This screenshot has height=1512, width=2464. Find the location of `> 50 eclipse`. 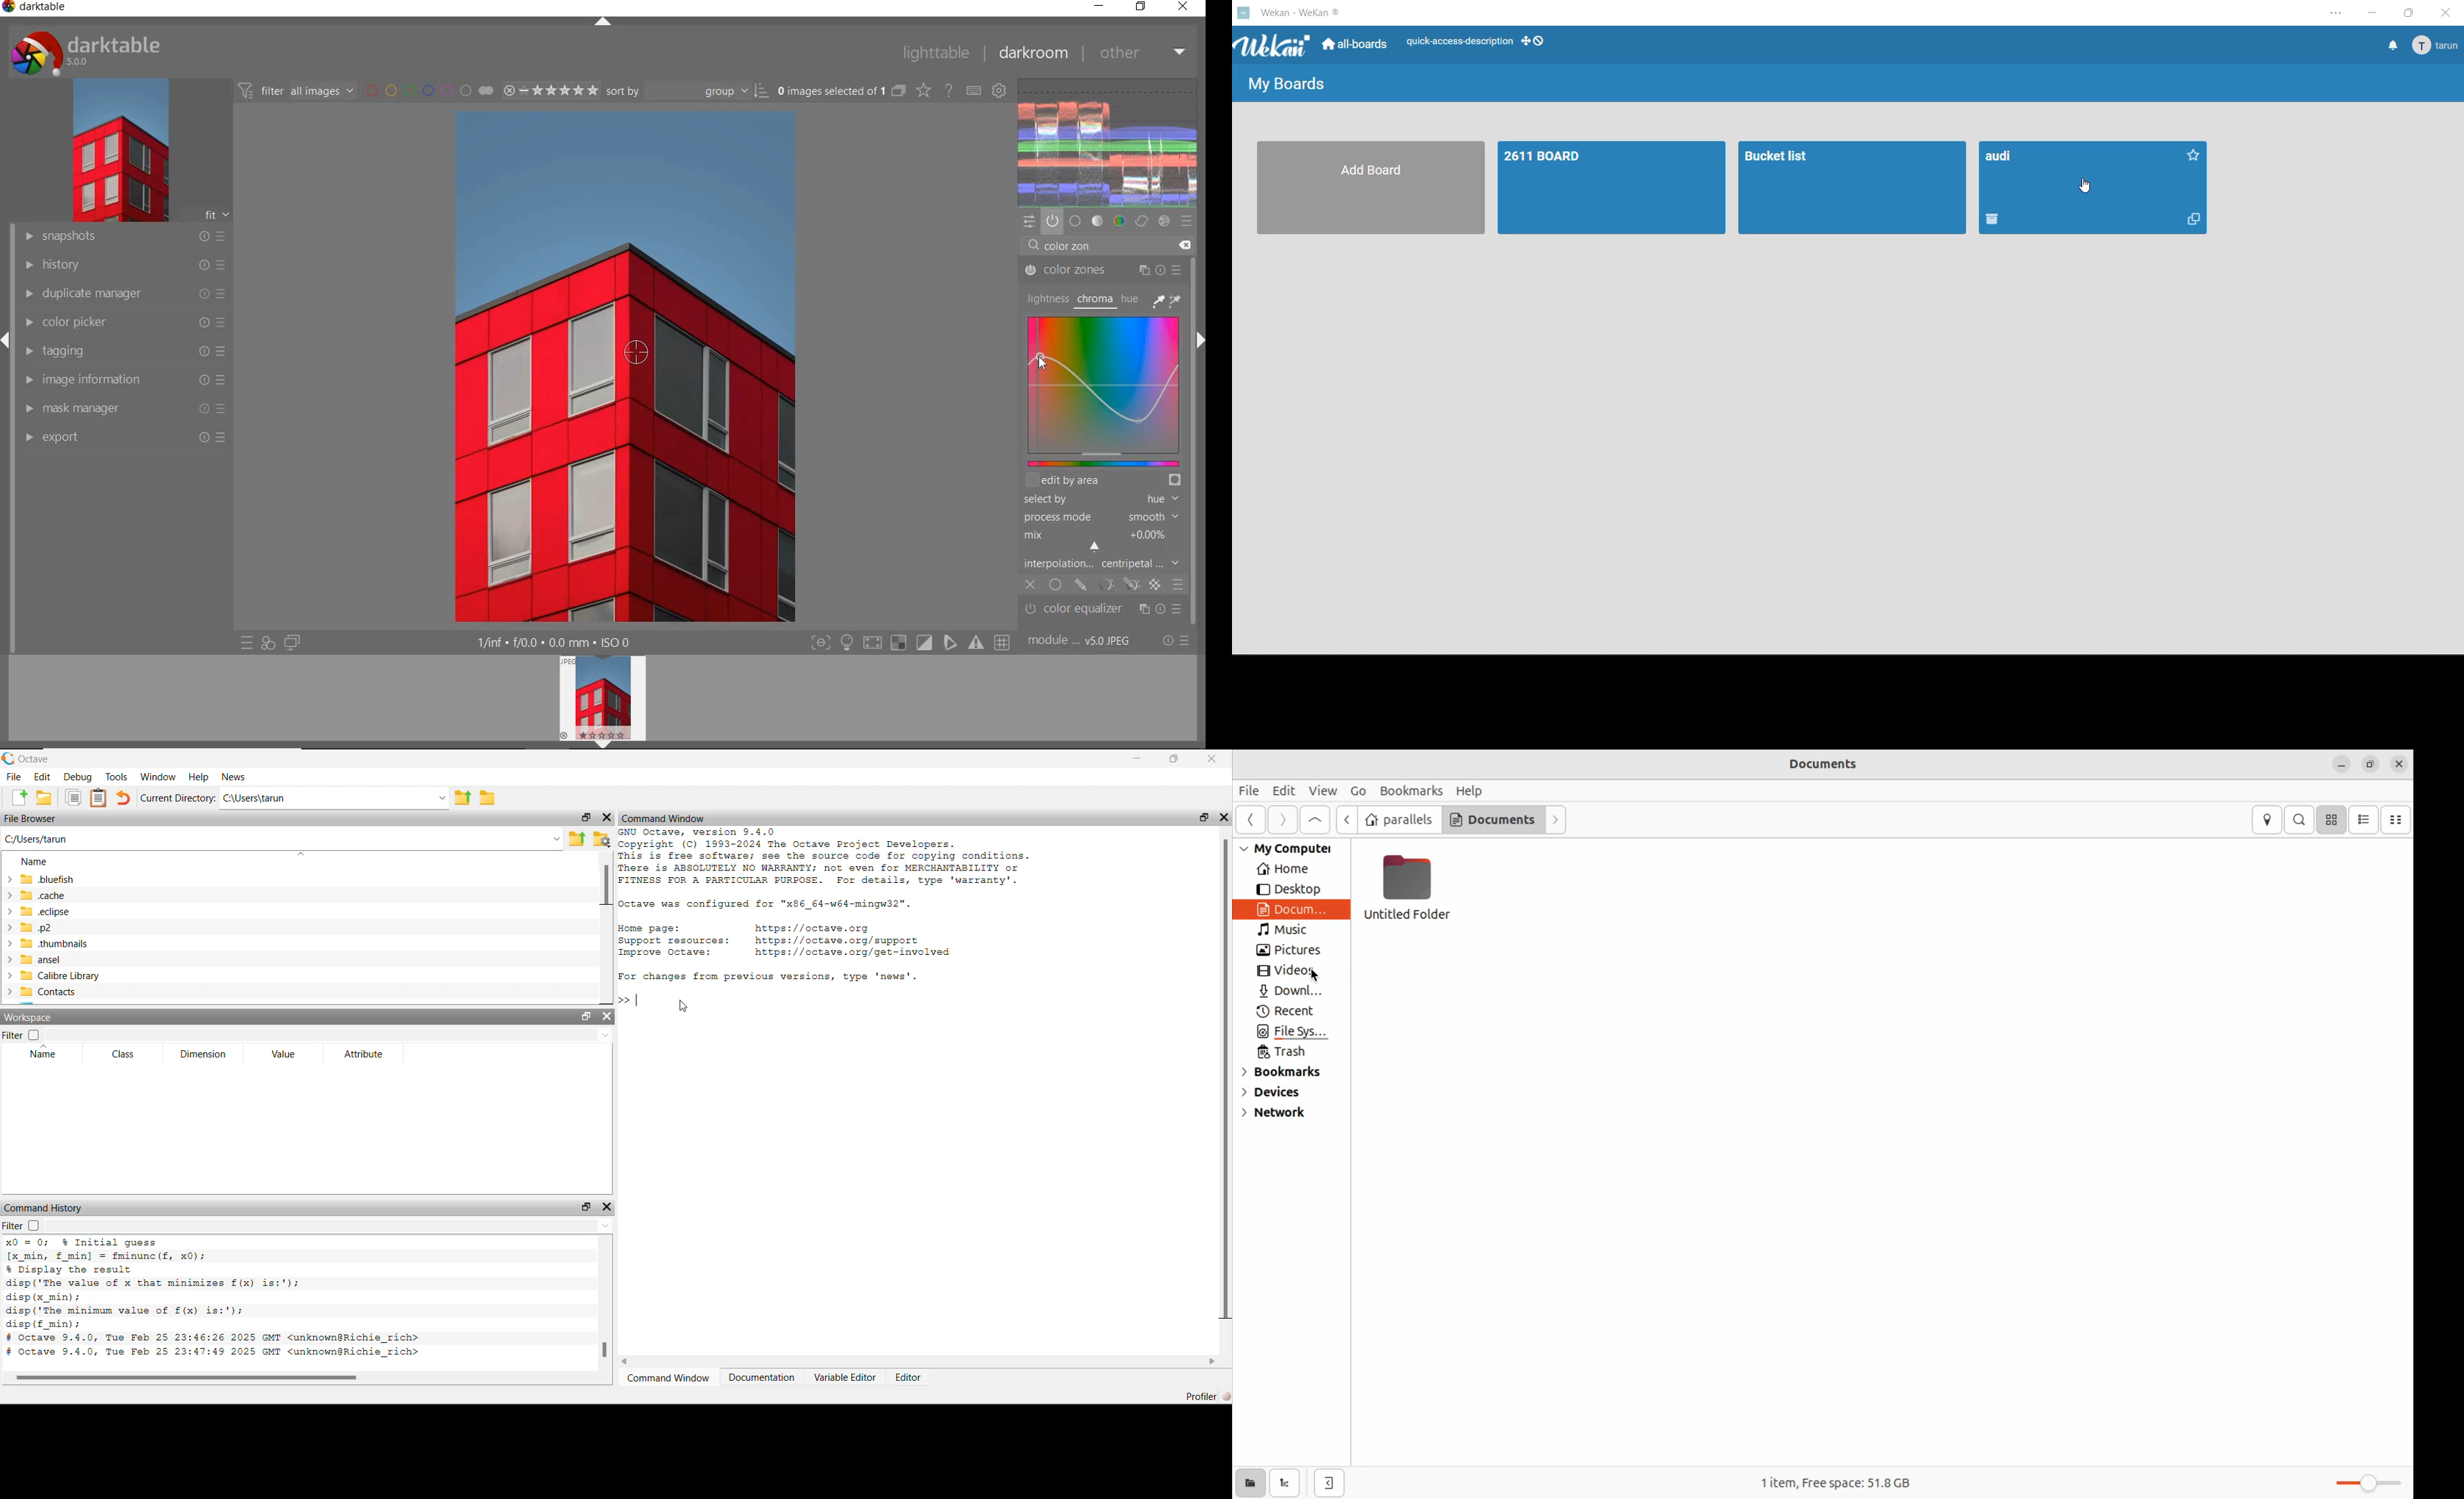

> 50 eclipse is located at coordinates (41, 912).